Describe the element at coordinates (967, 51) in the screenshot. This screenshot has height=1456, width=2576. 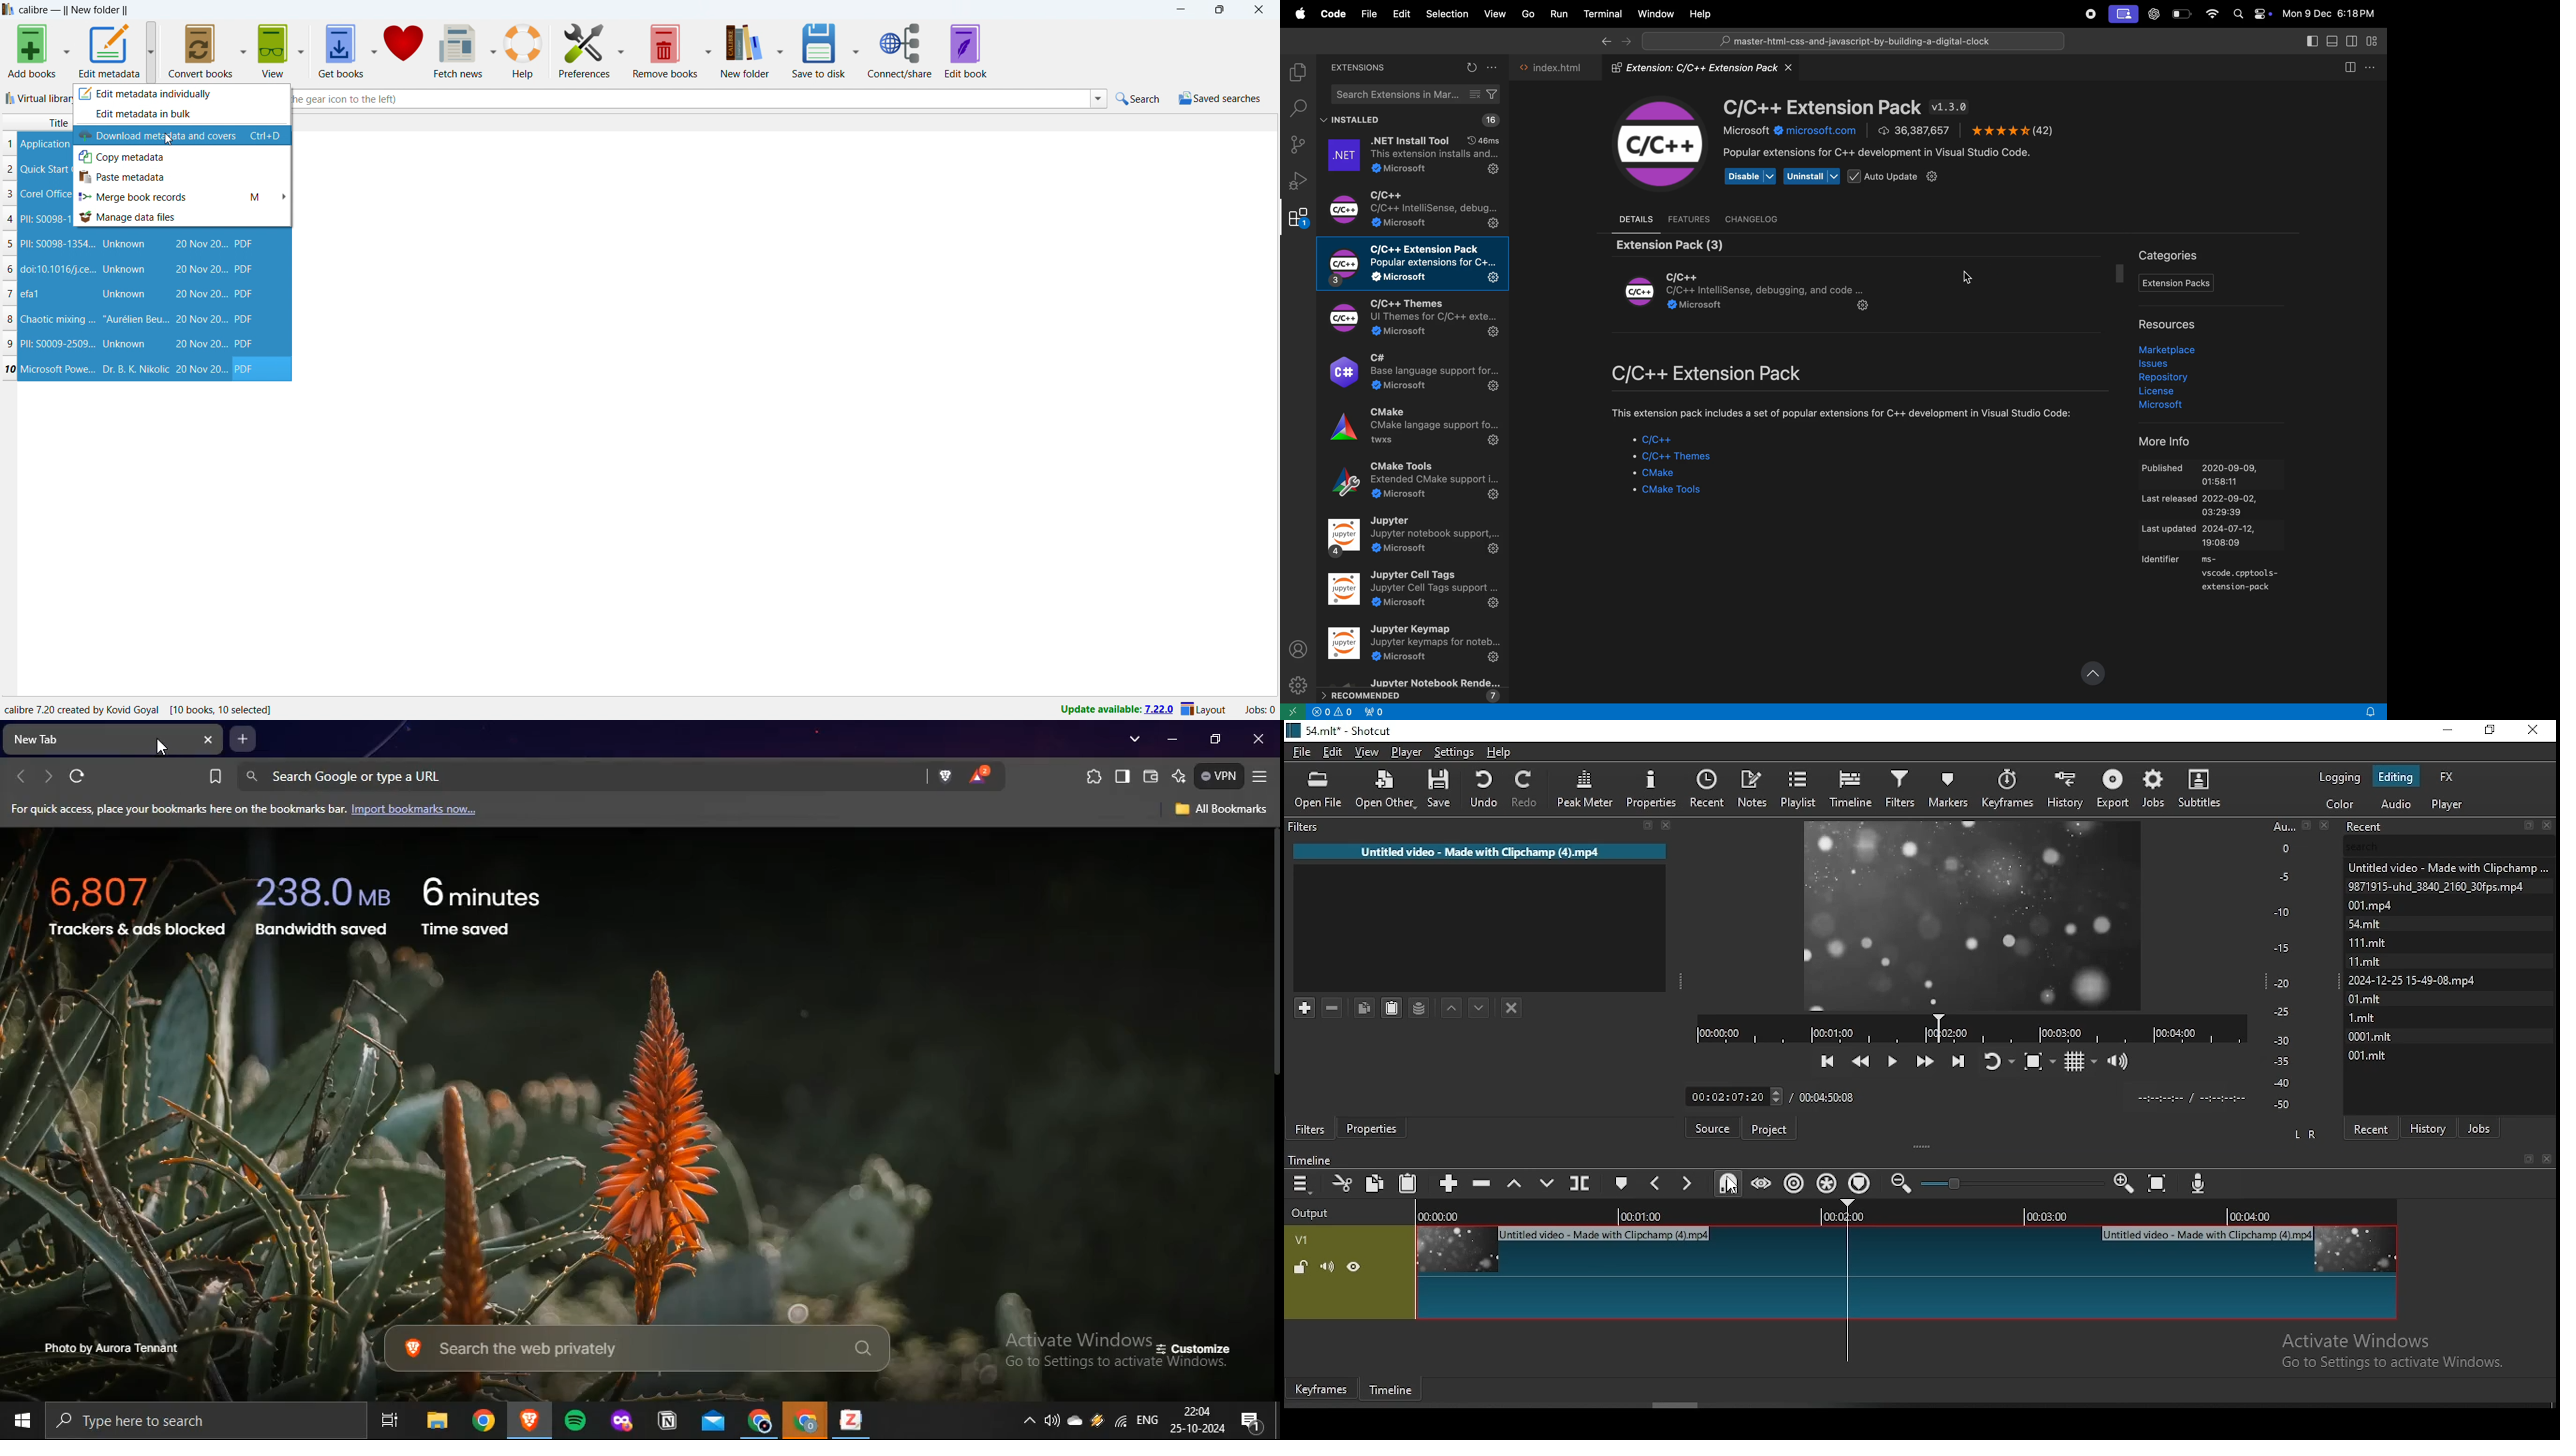
I see `edit book` at that location.